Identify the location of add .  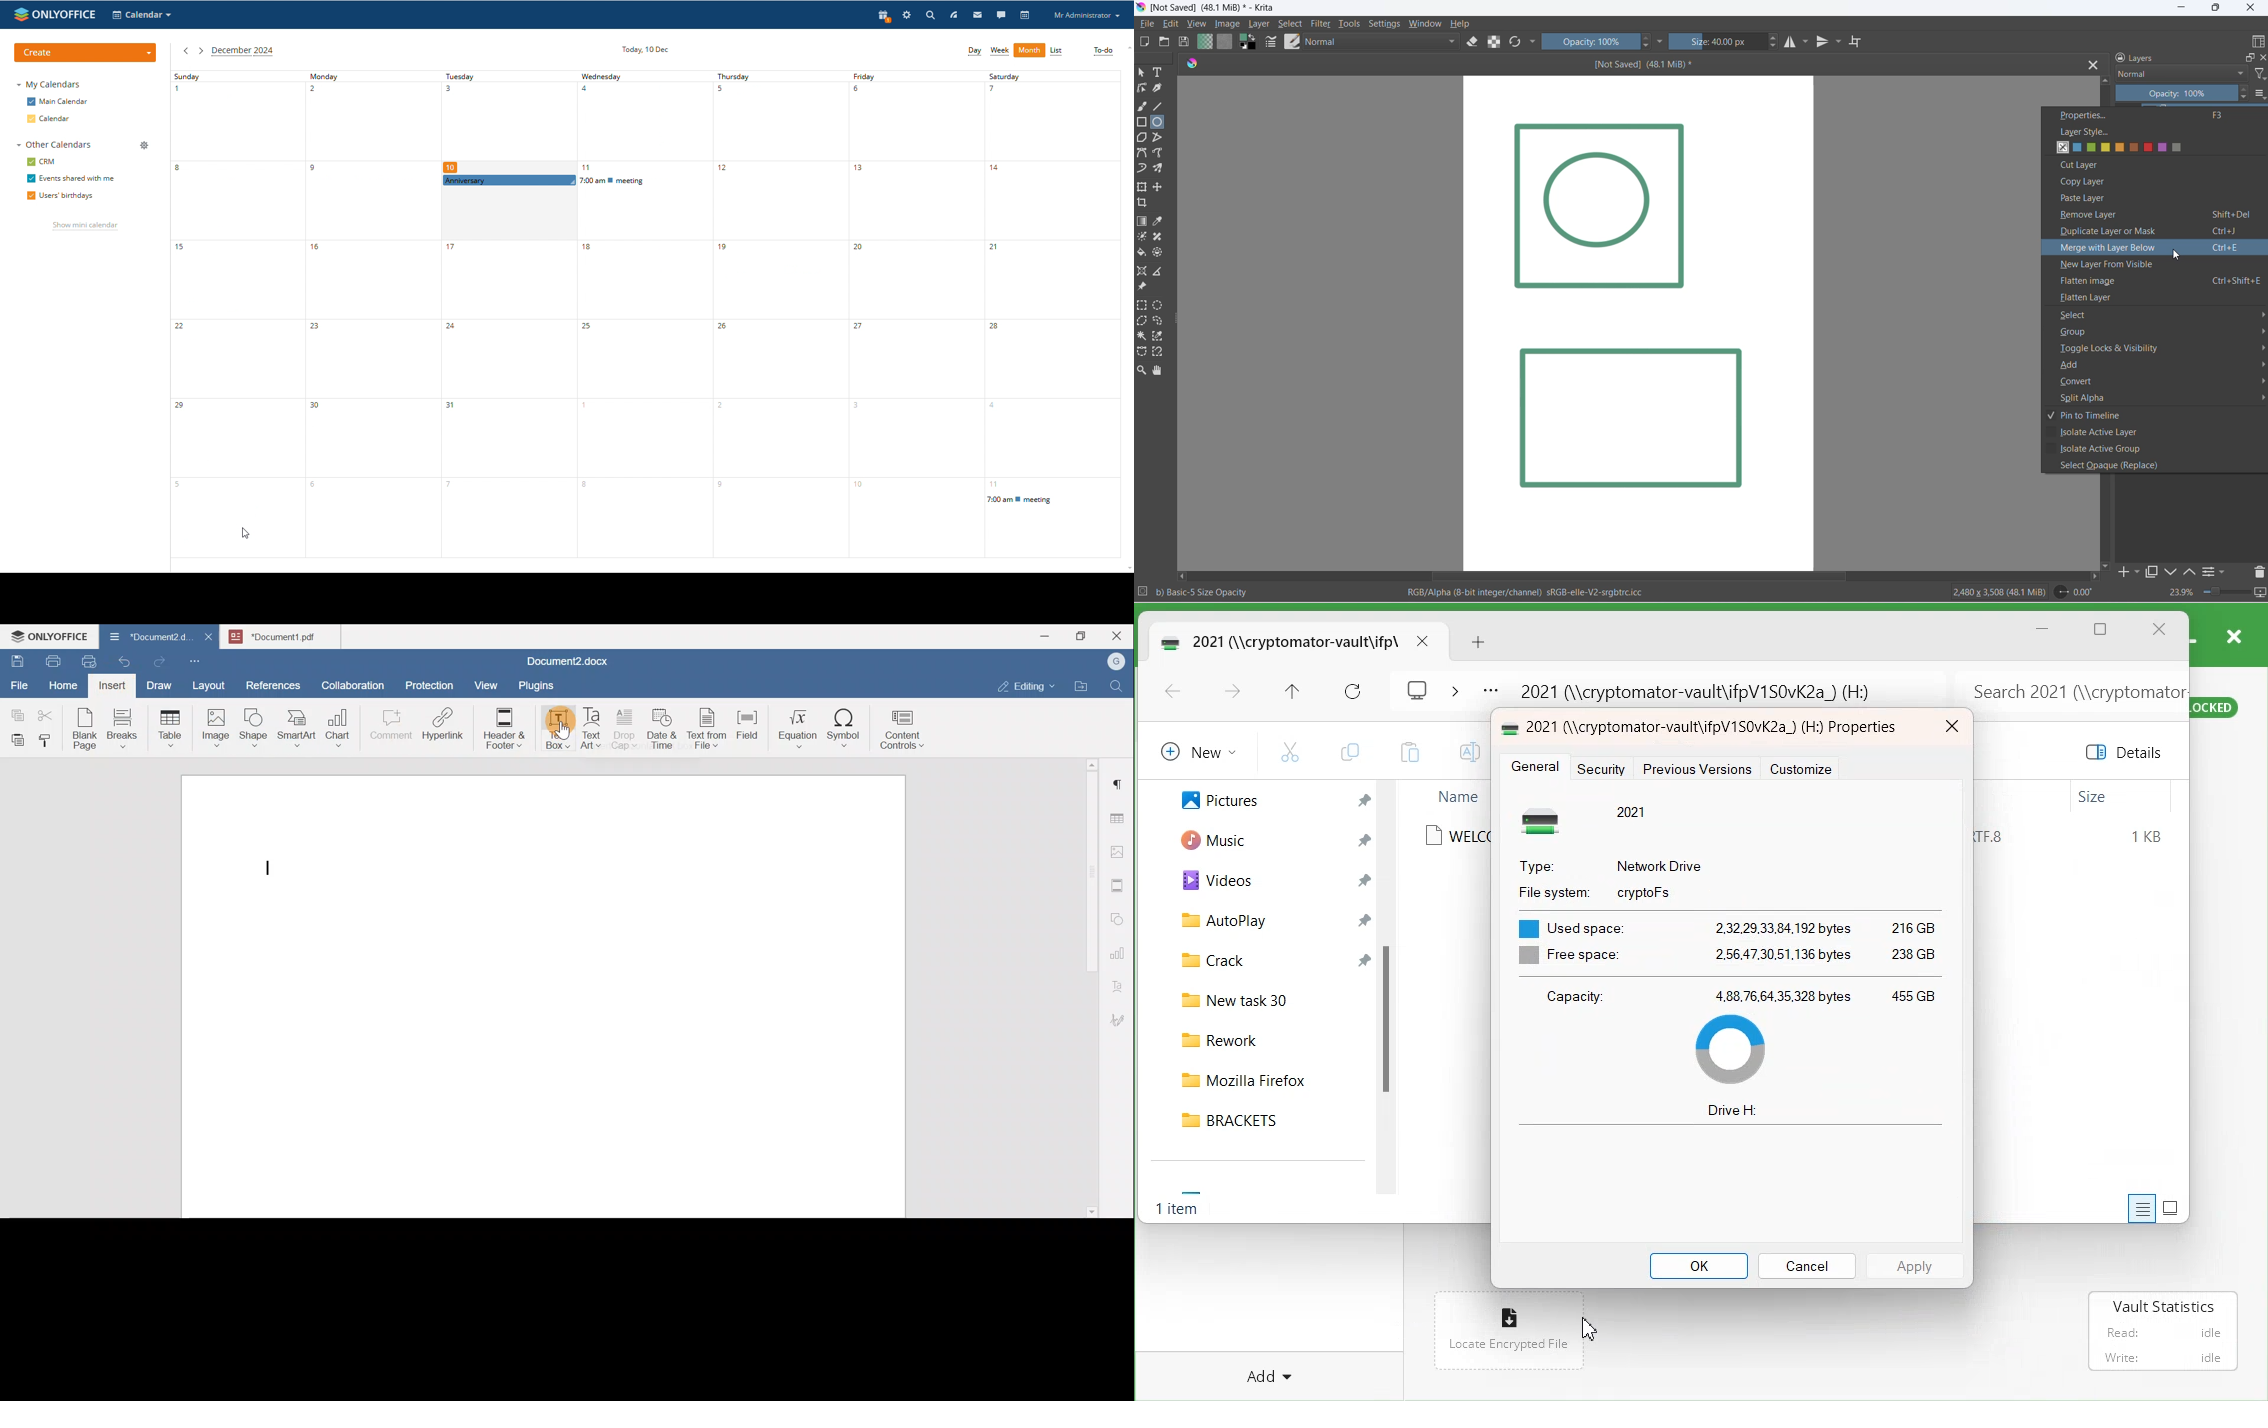
(2155, 367).